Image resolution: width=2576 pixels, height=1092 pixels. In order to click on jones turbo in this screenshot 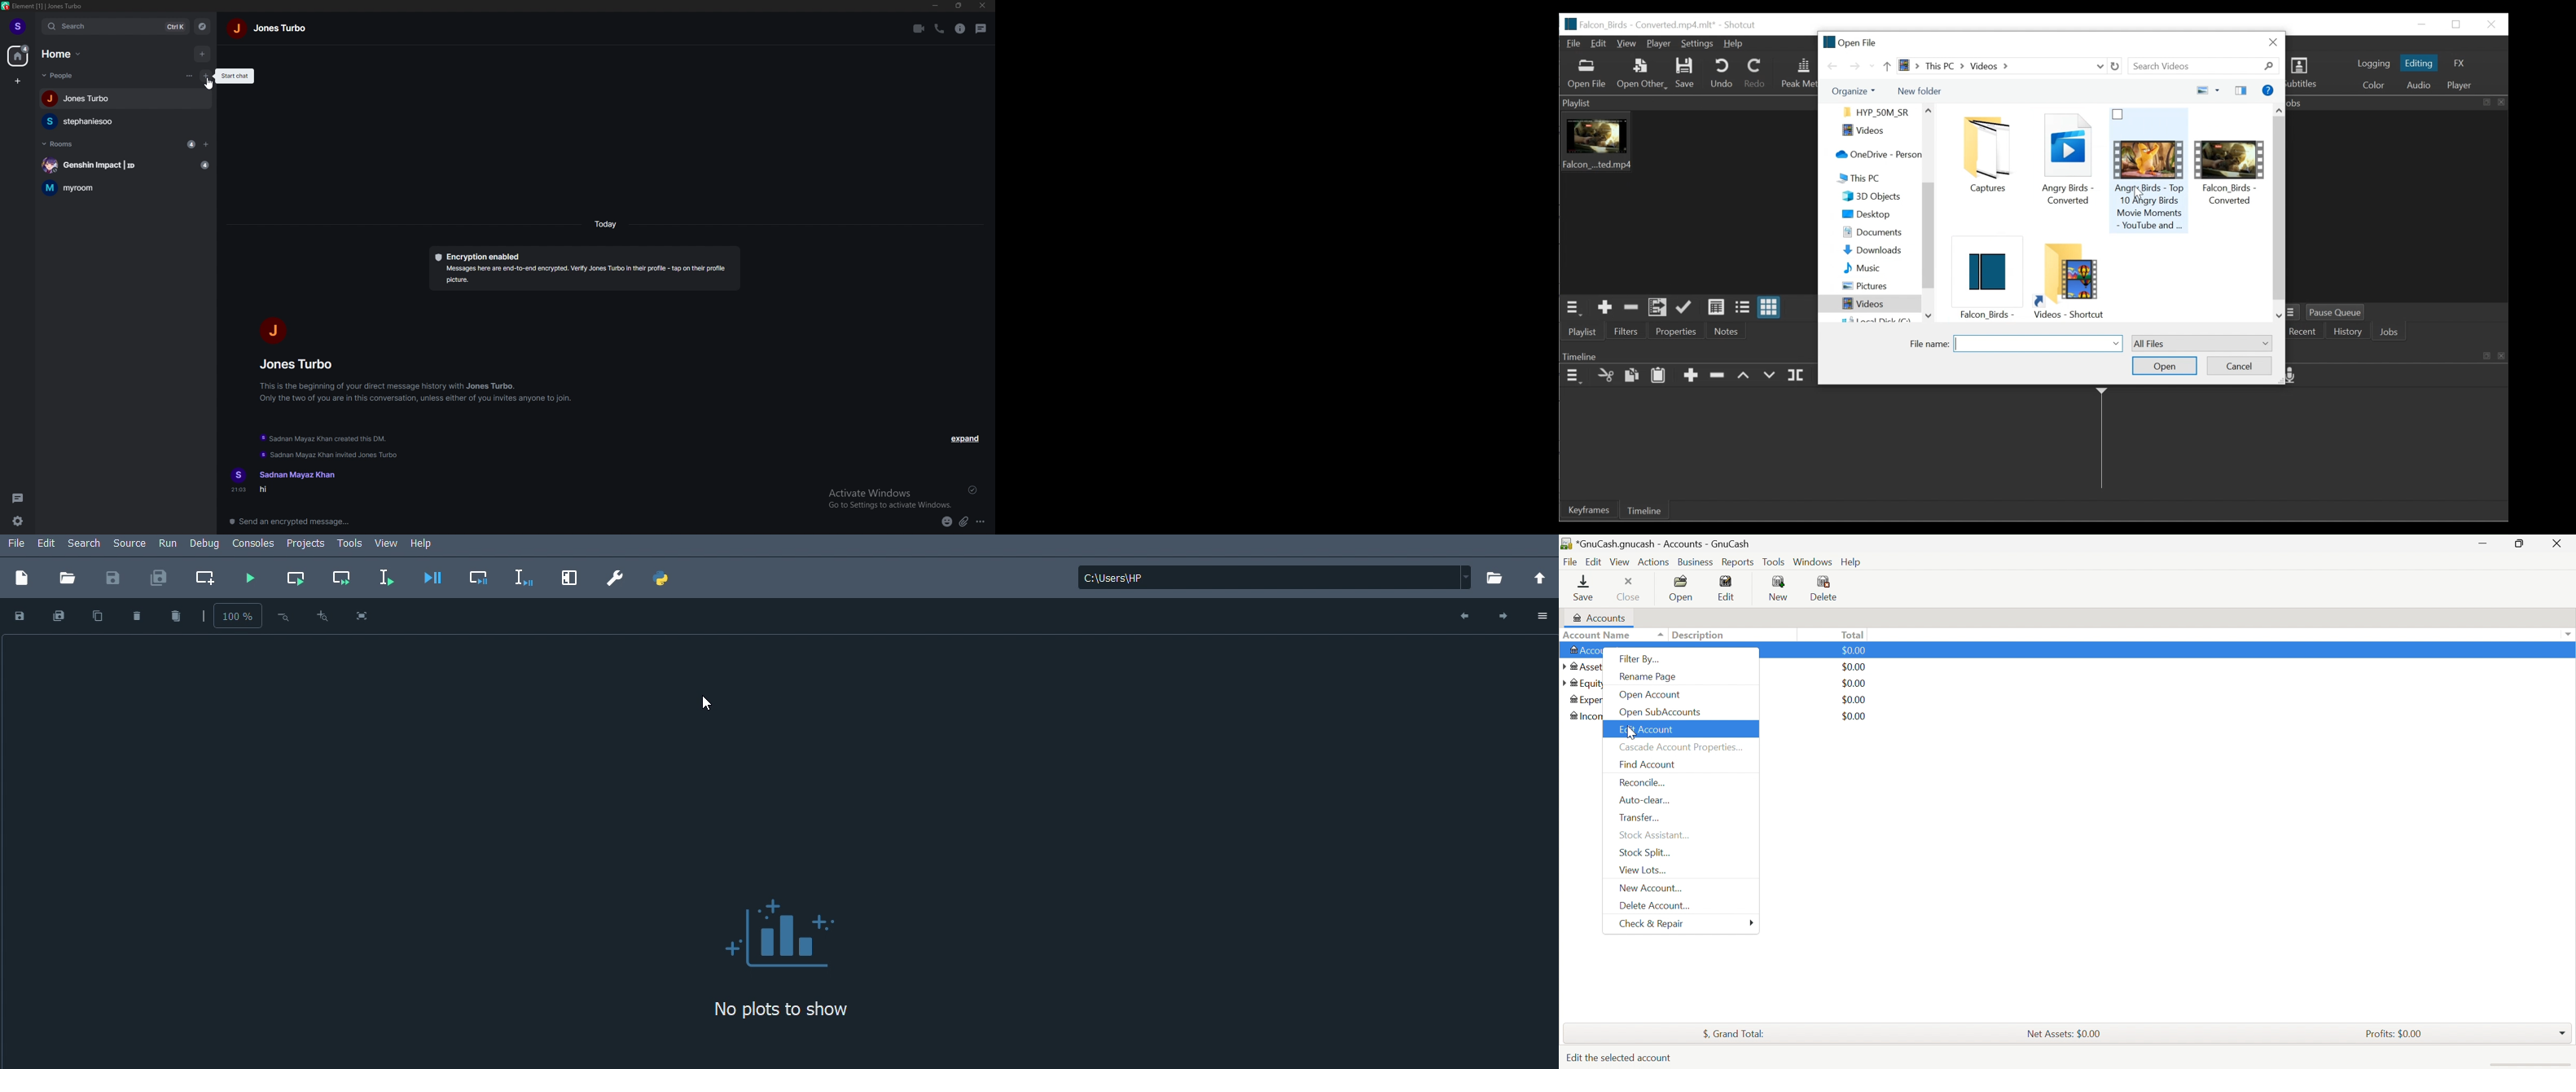, I will do `click(299, 364)`.